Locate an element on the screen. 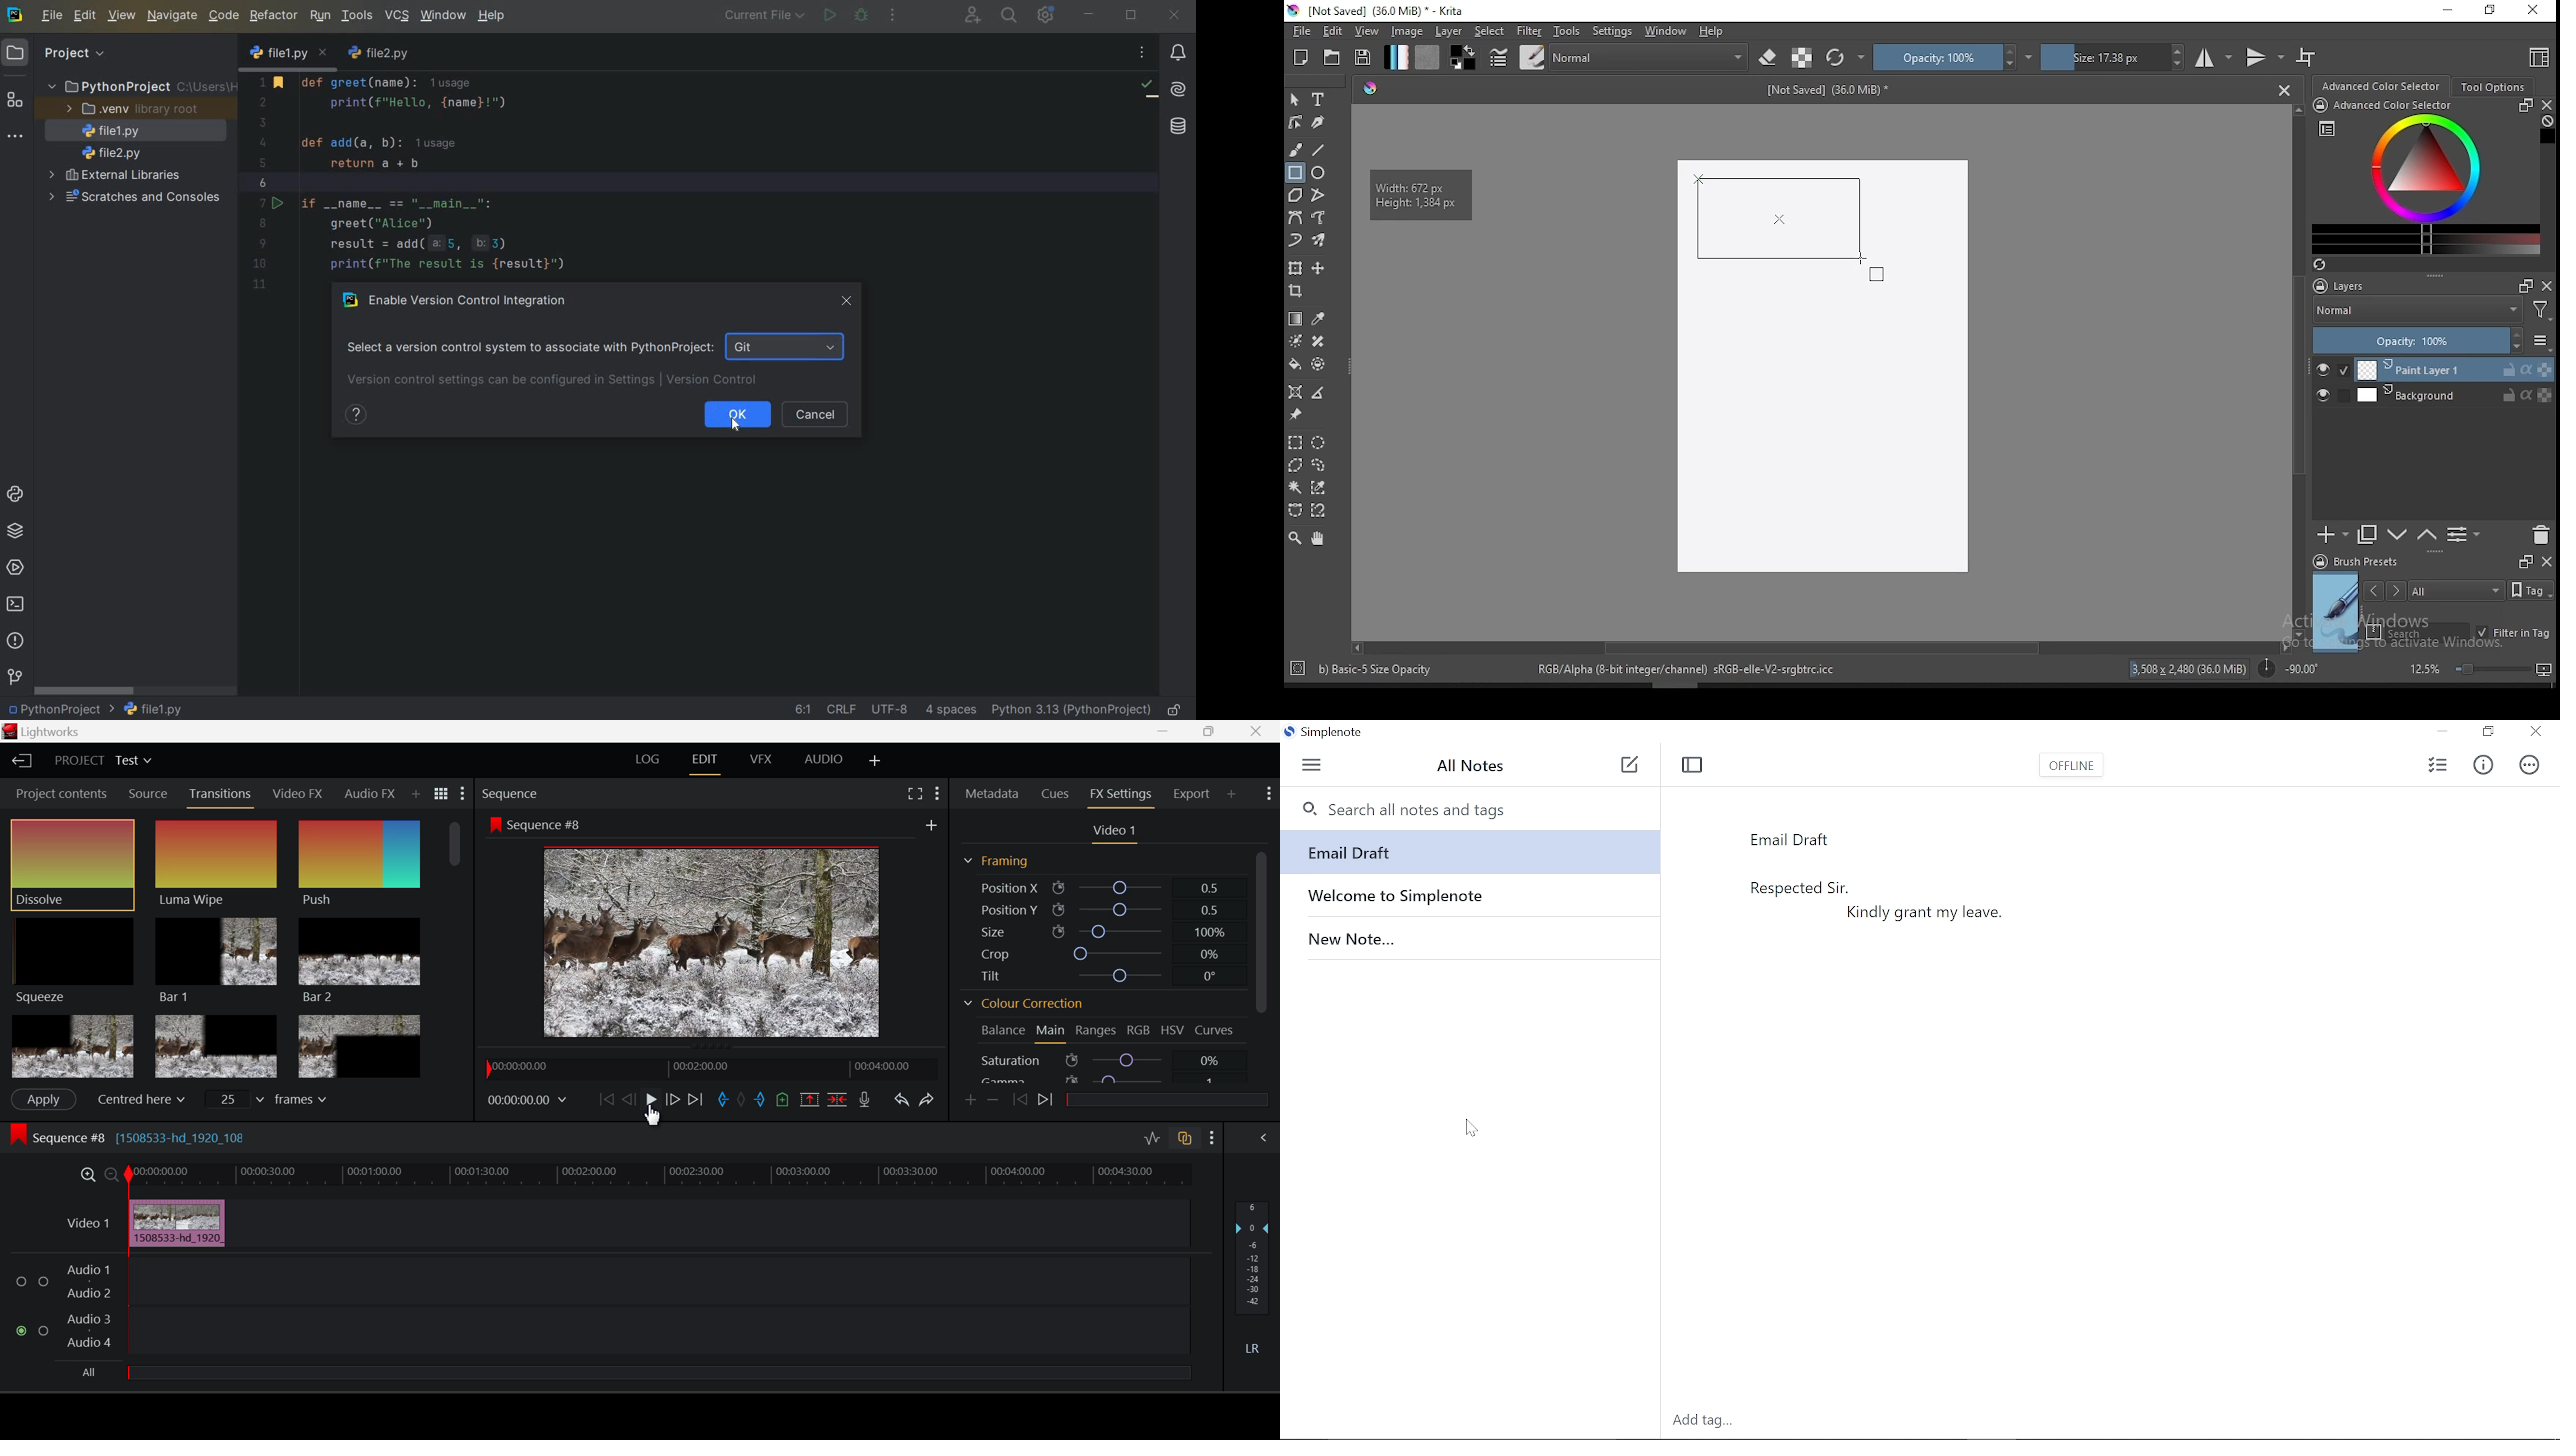 This screenshot has height=1456, width=2576. layer visibility on/off is located at coordinates (2328, 397).